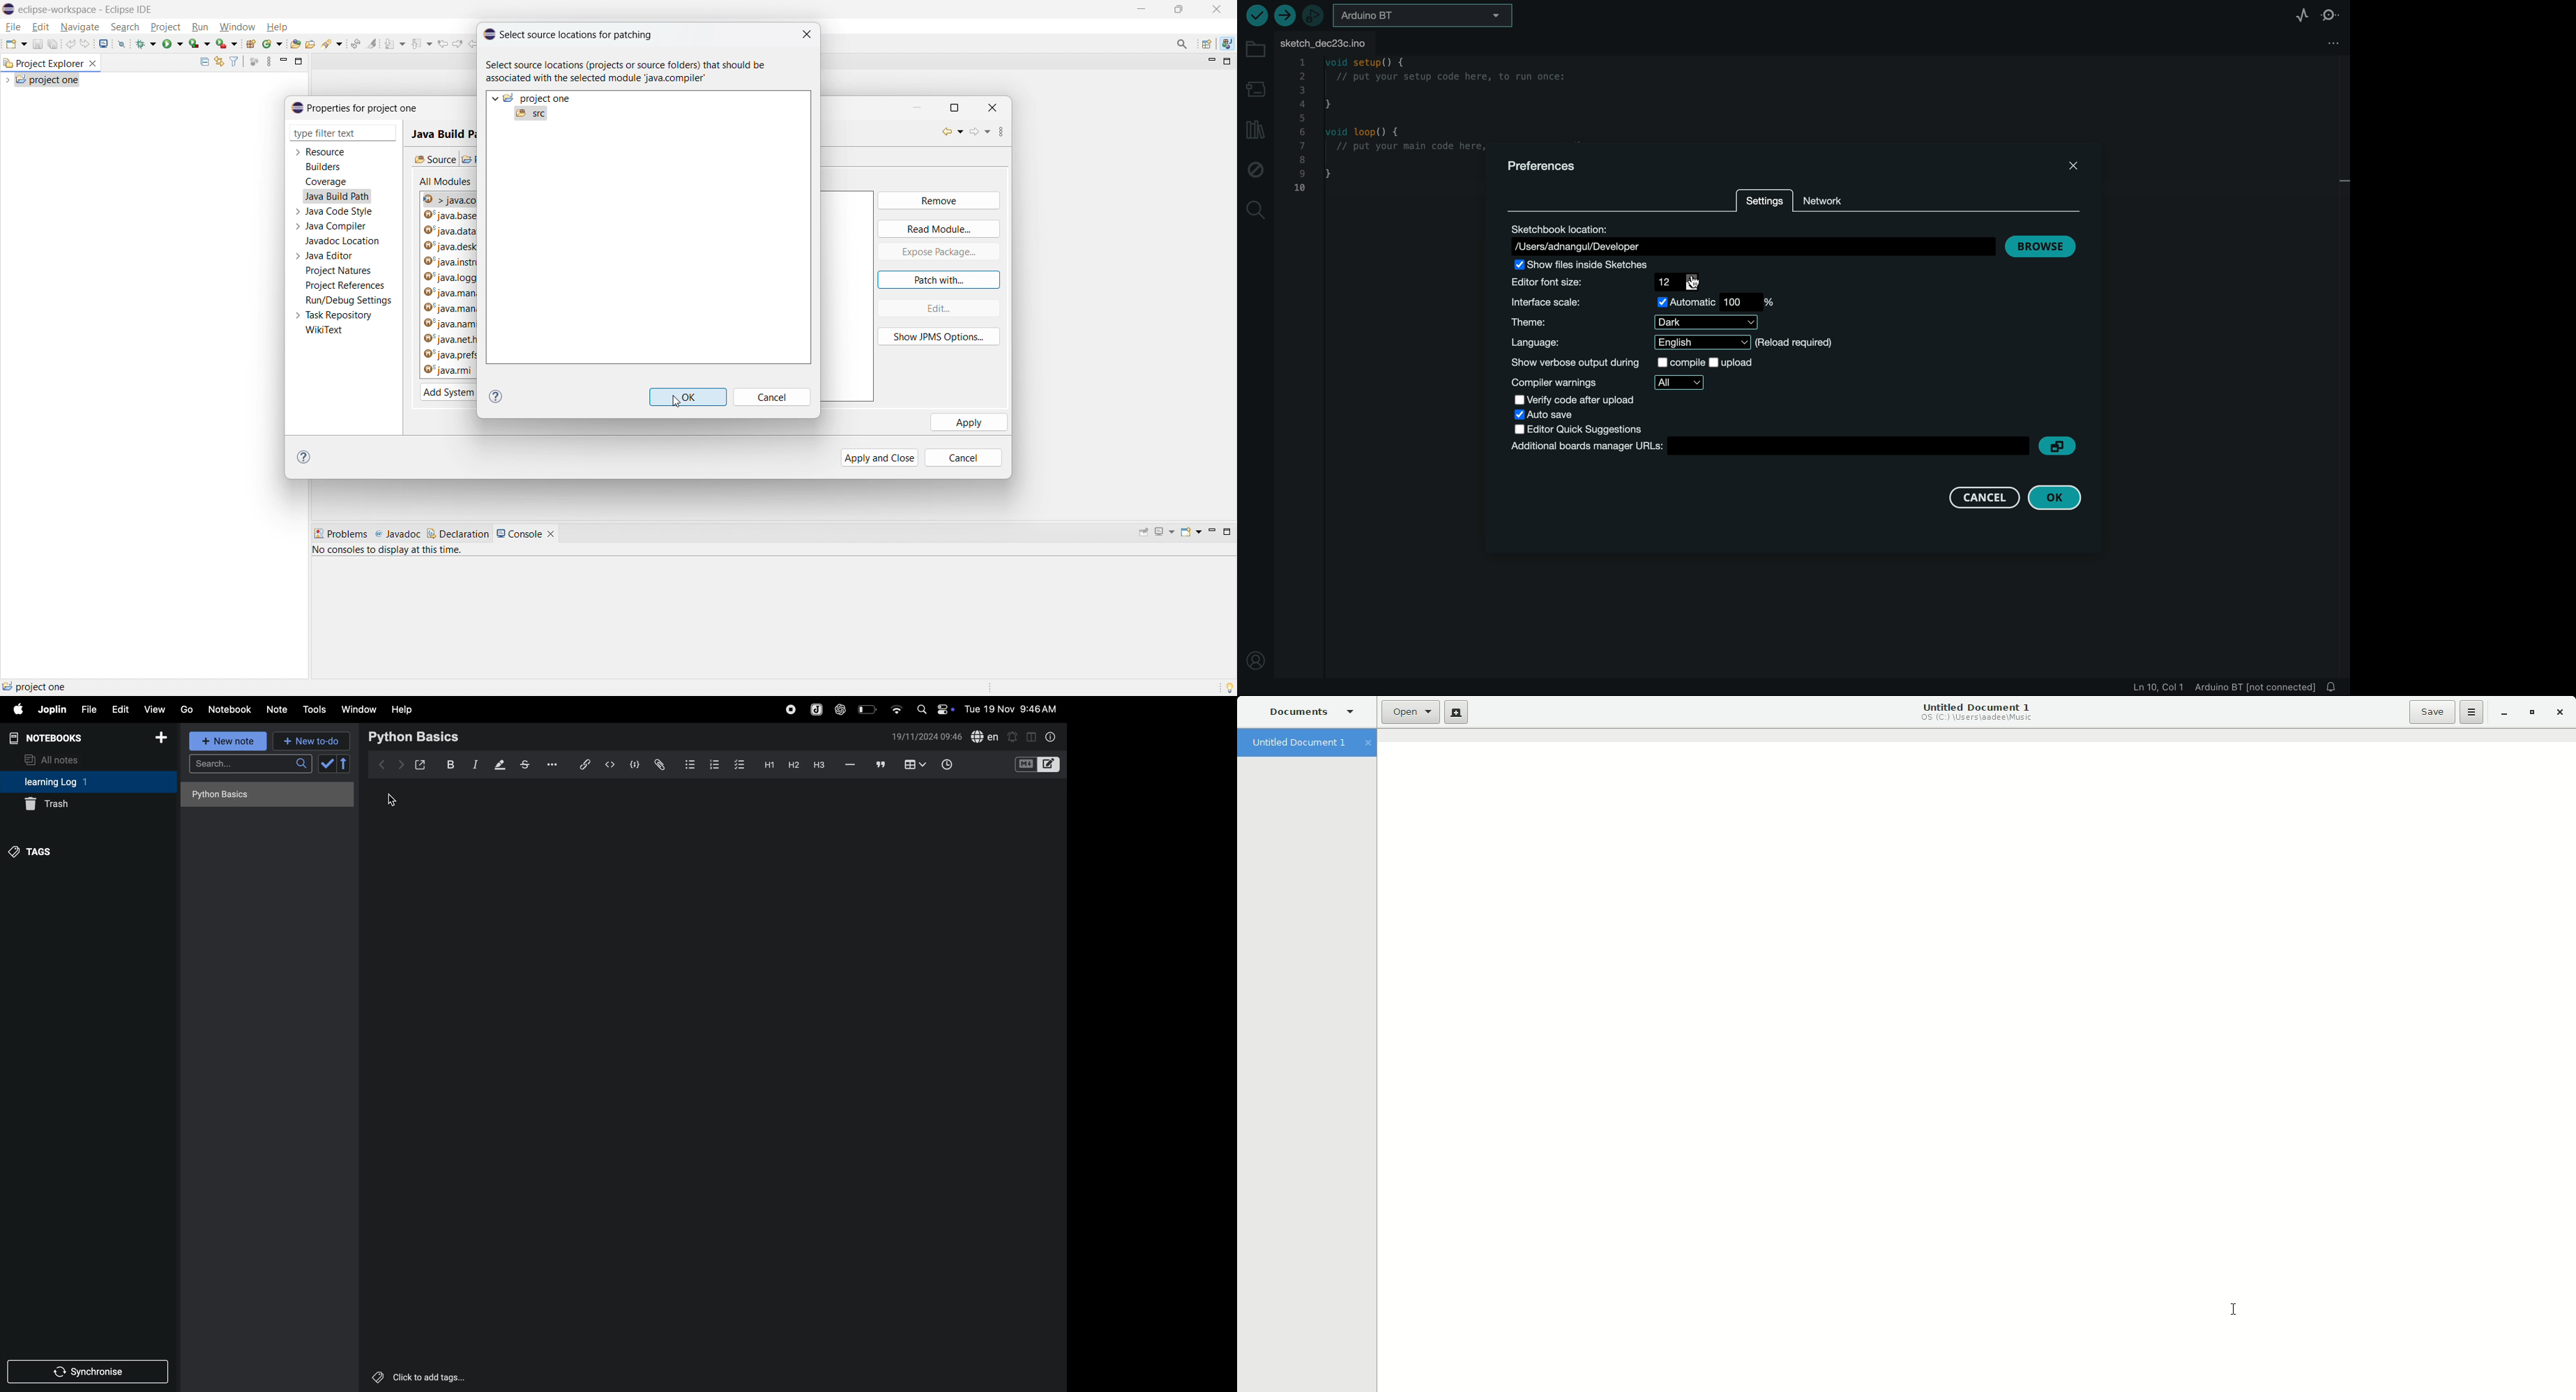 This screenshot has width=2576, height=1400. I want to click on java build path selected, so click(336, 196).